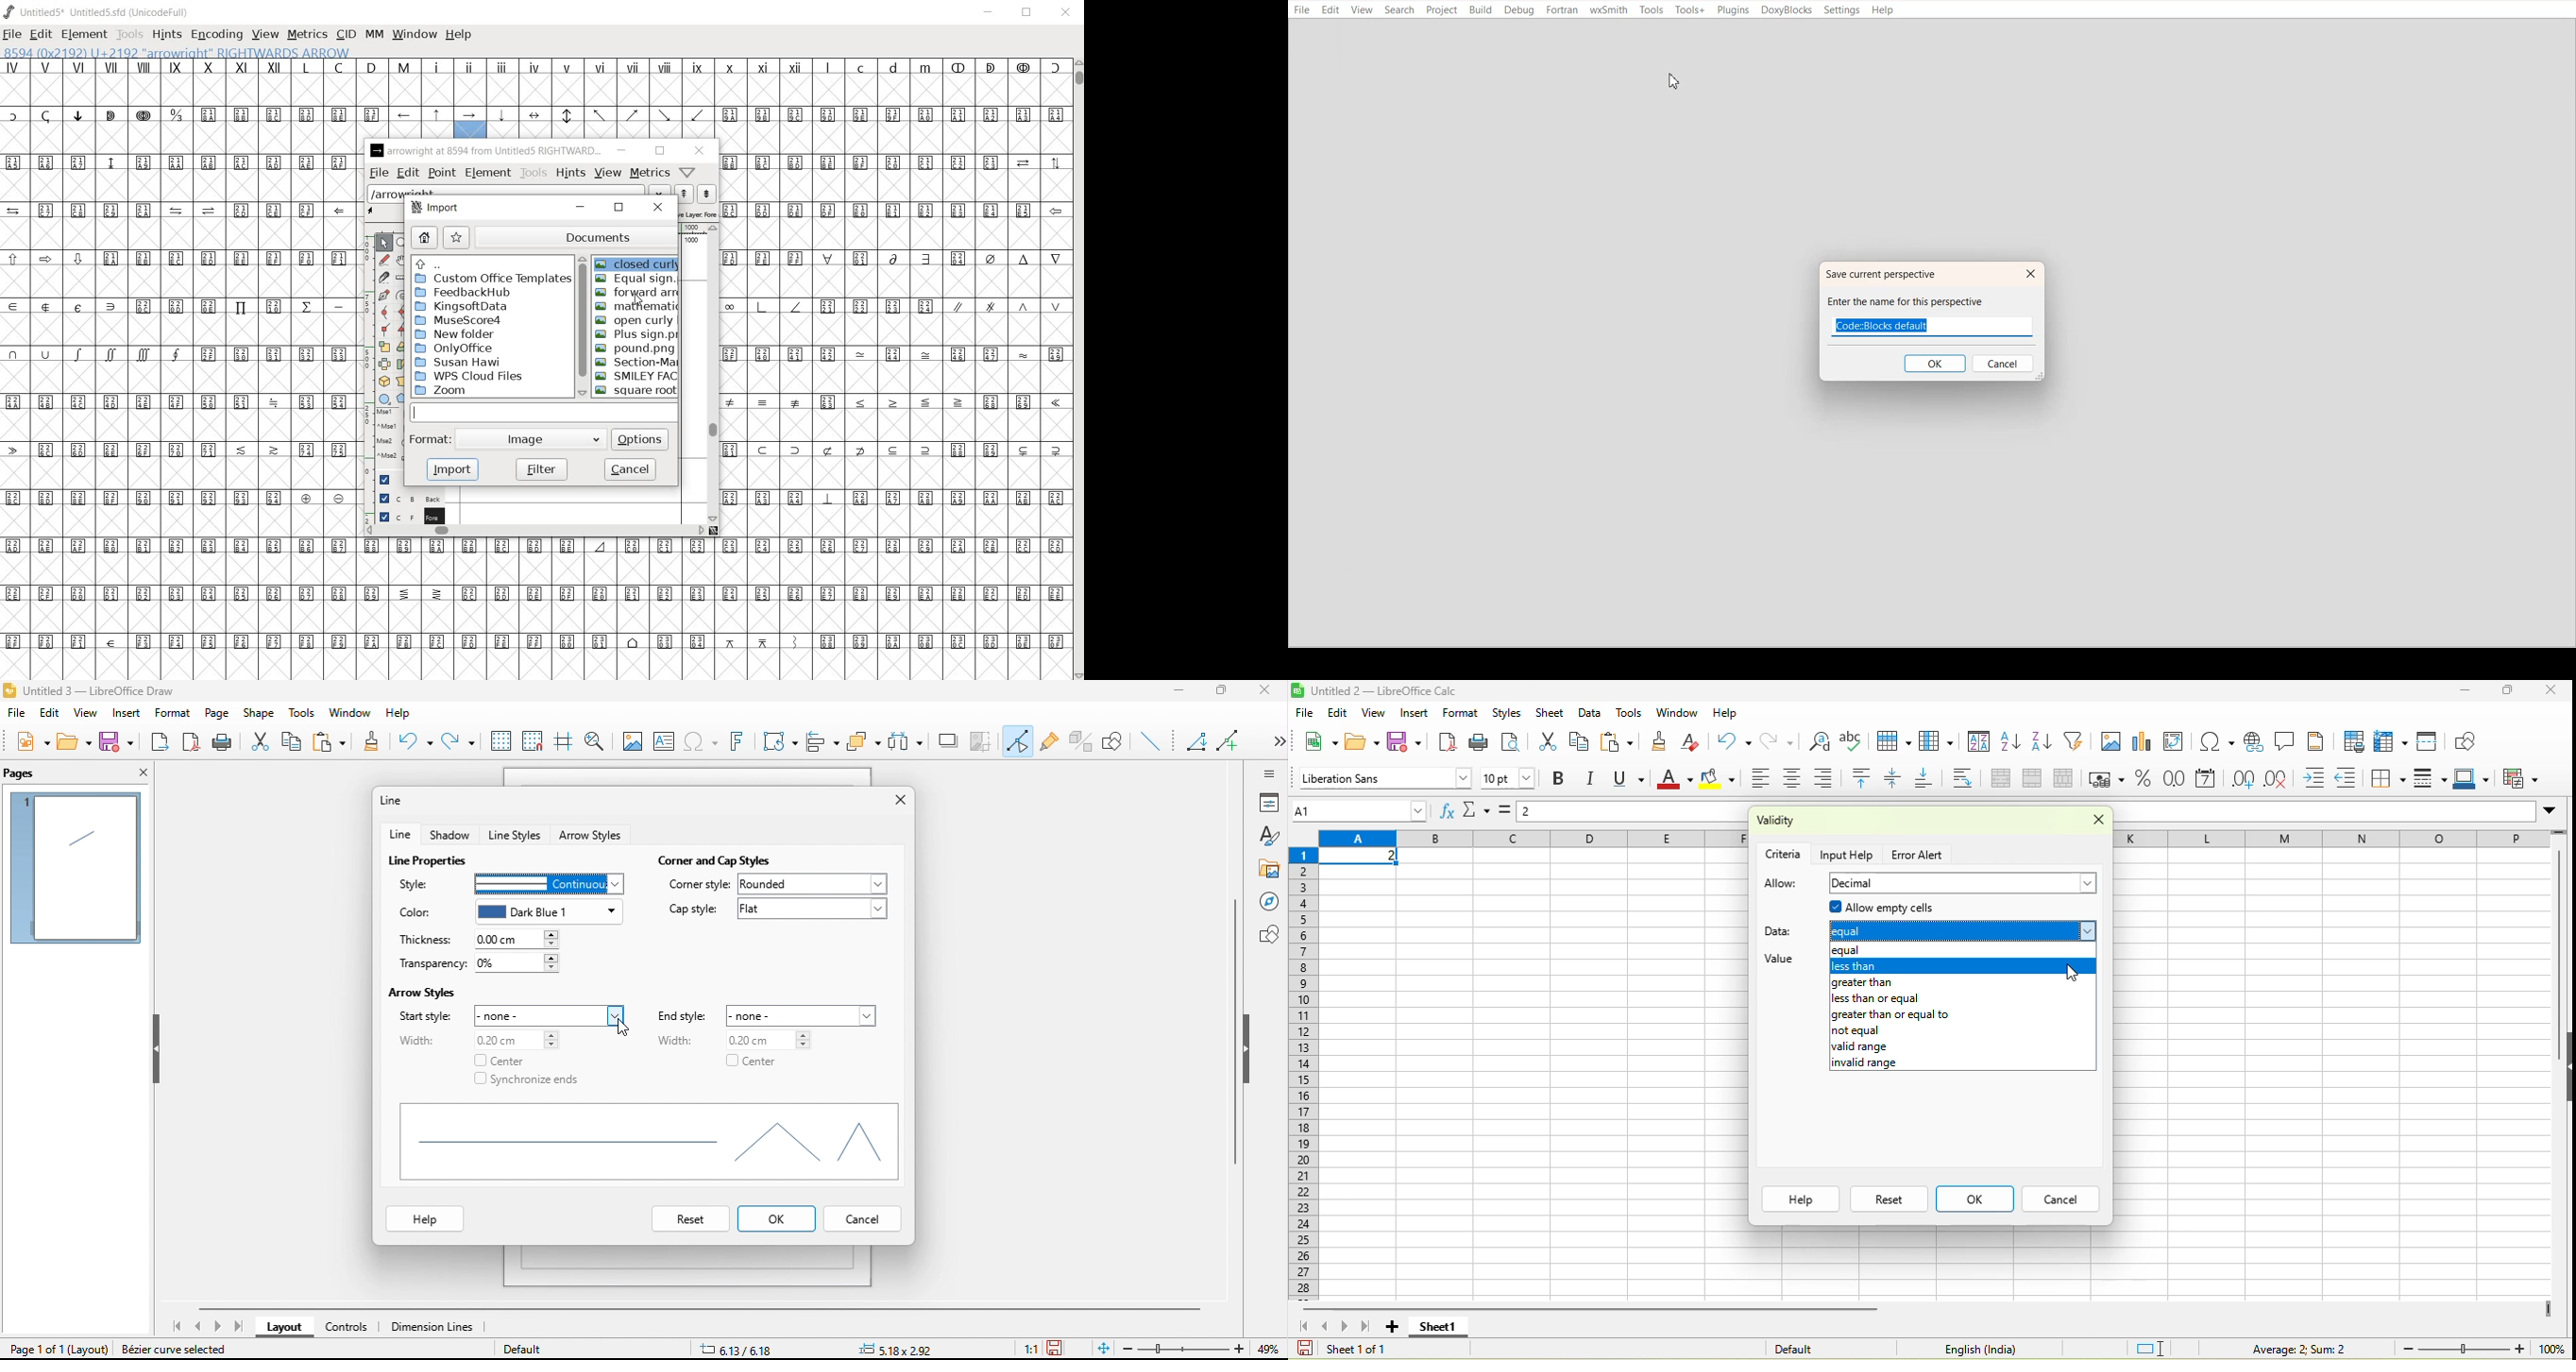  Describe the element at coordinates (1964, 966) in the screenshot. I see `less than` at that location.